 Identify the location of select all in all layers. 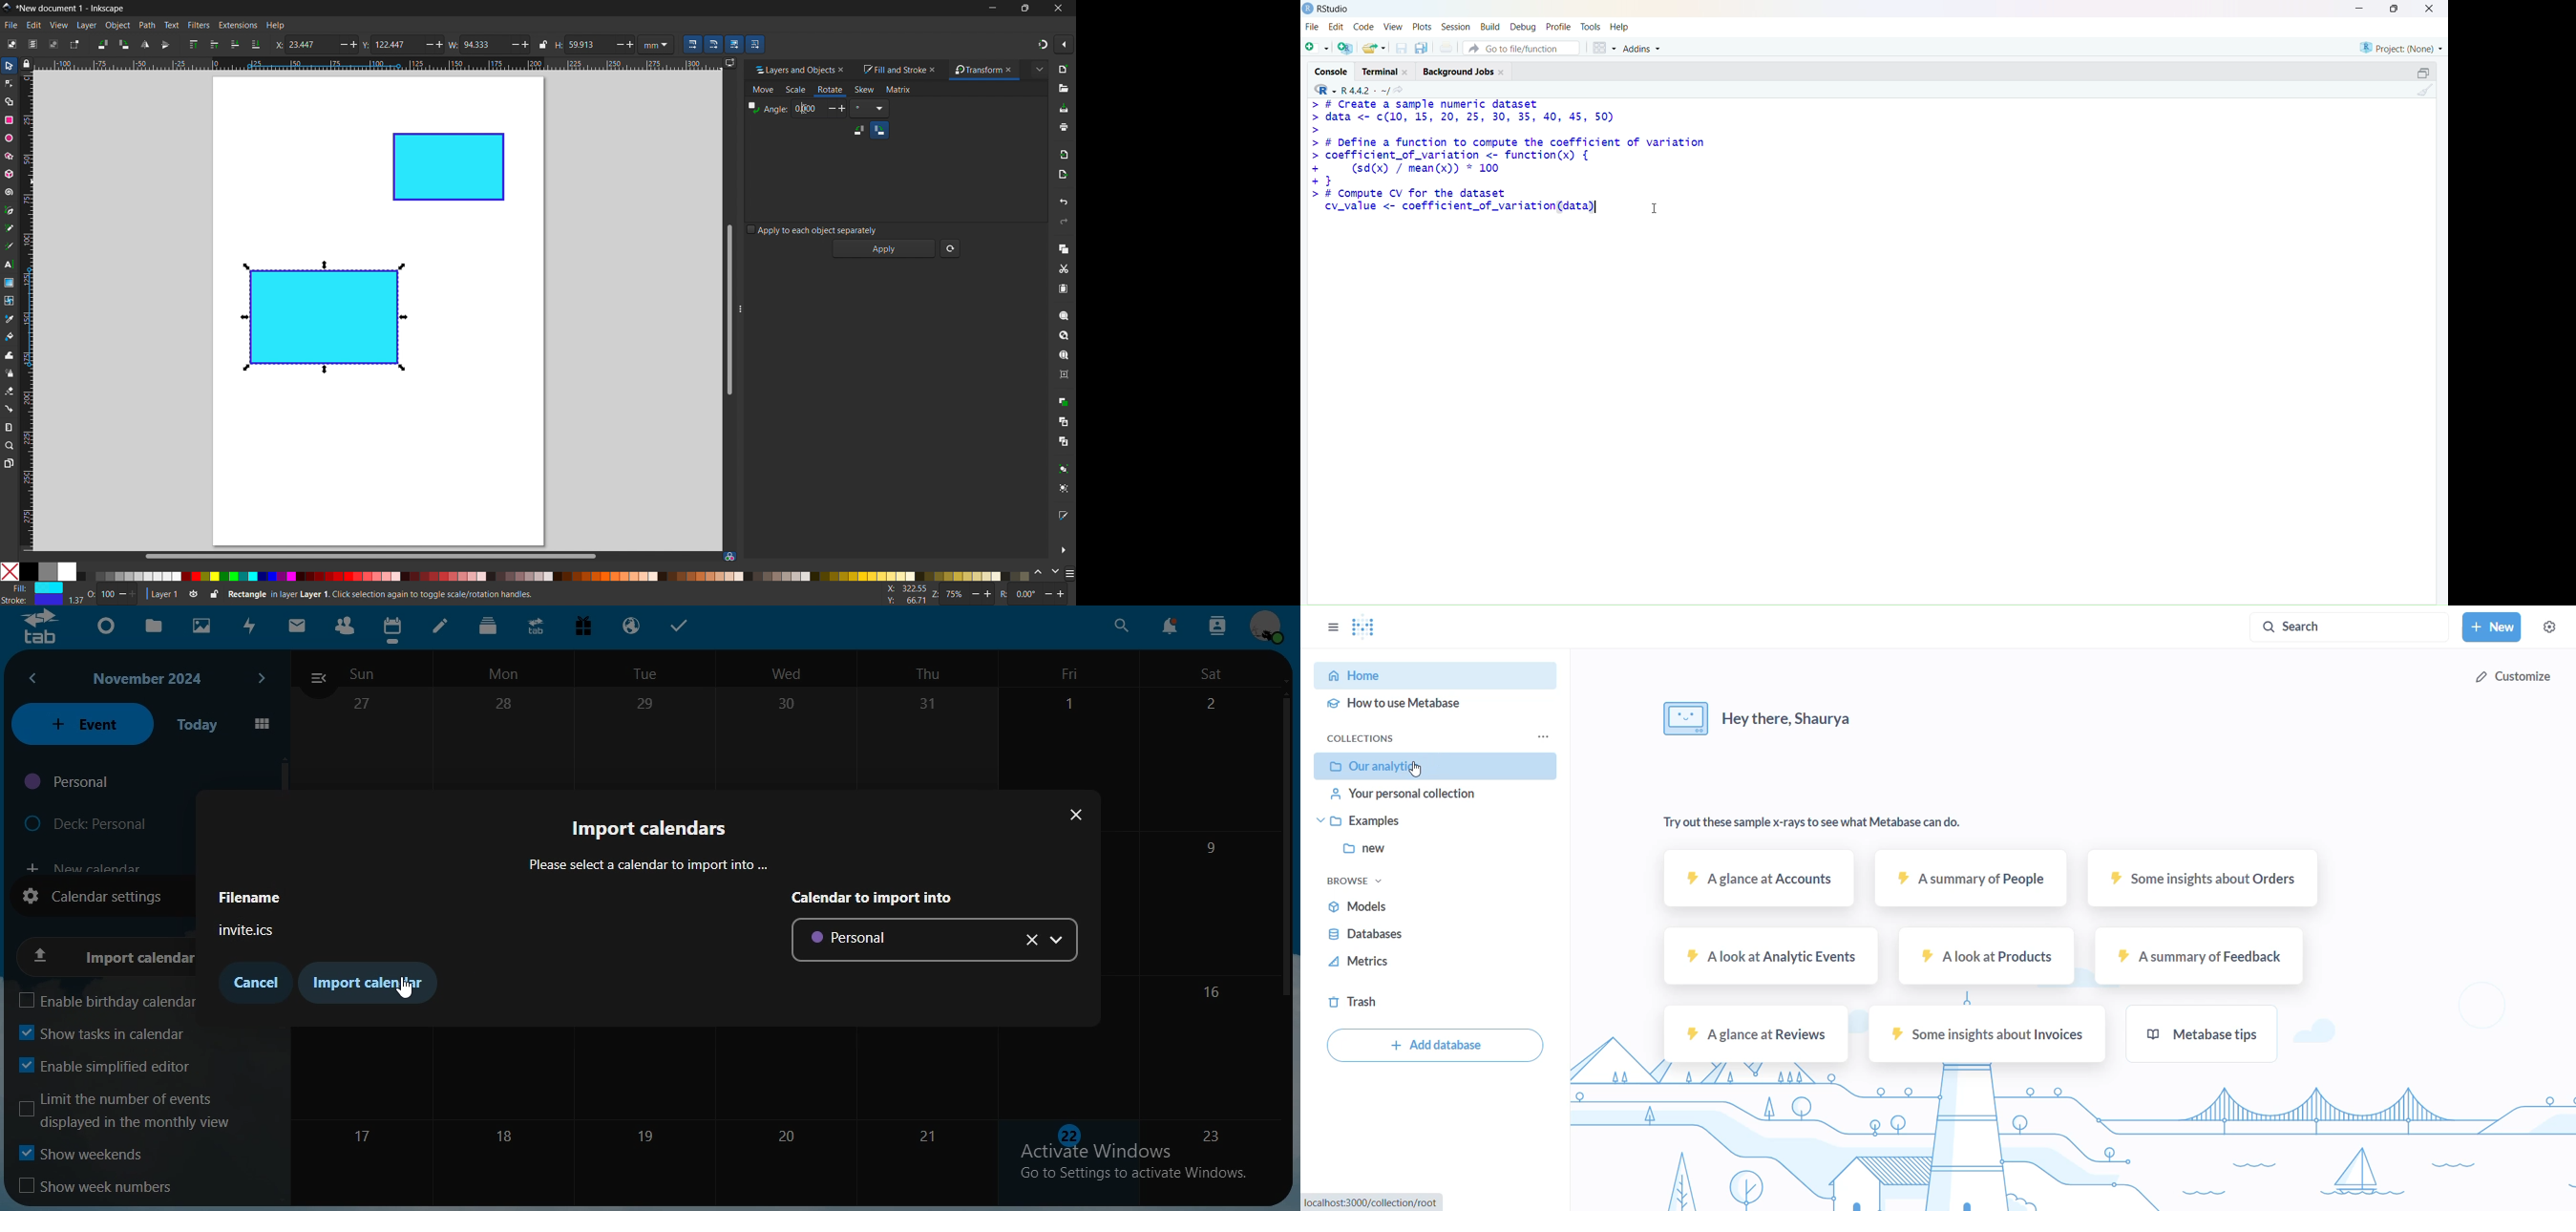
(32, 44).